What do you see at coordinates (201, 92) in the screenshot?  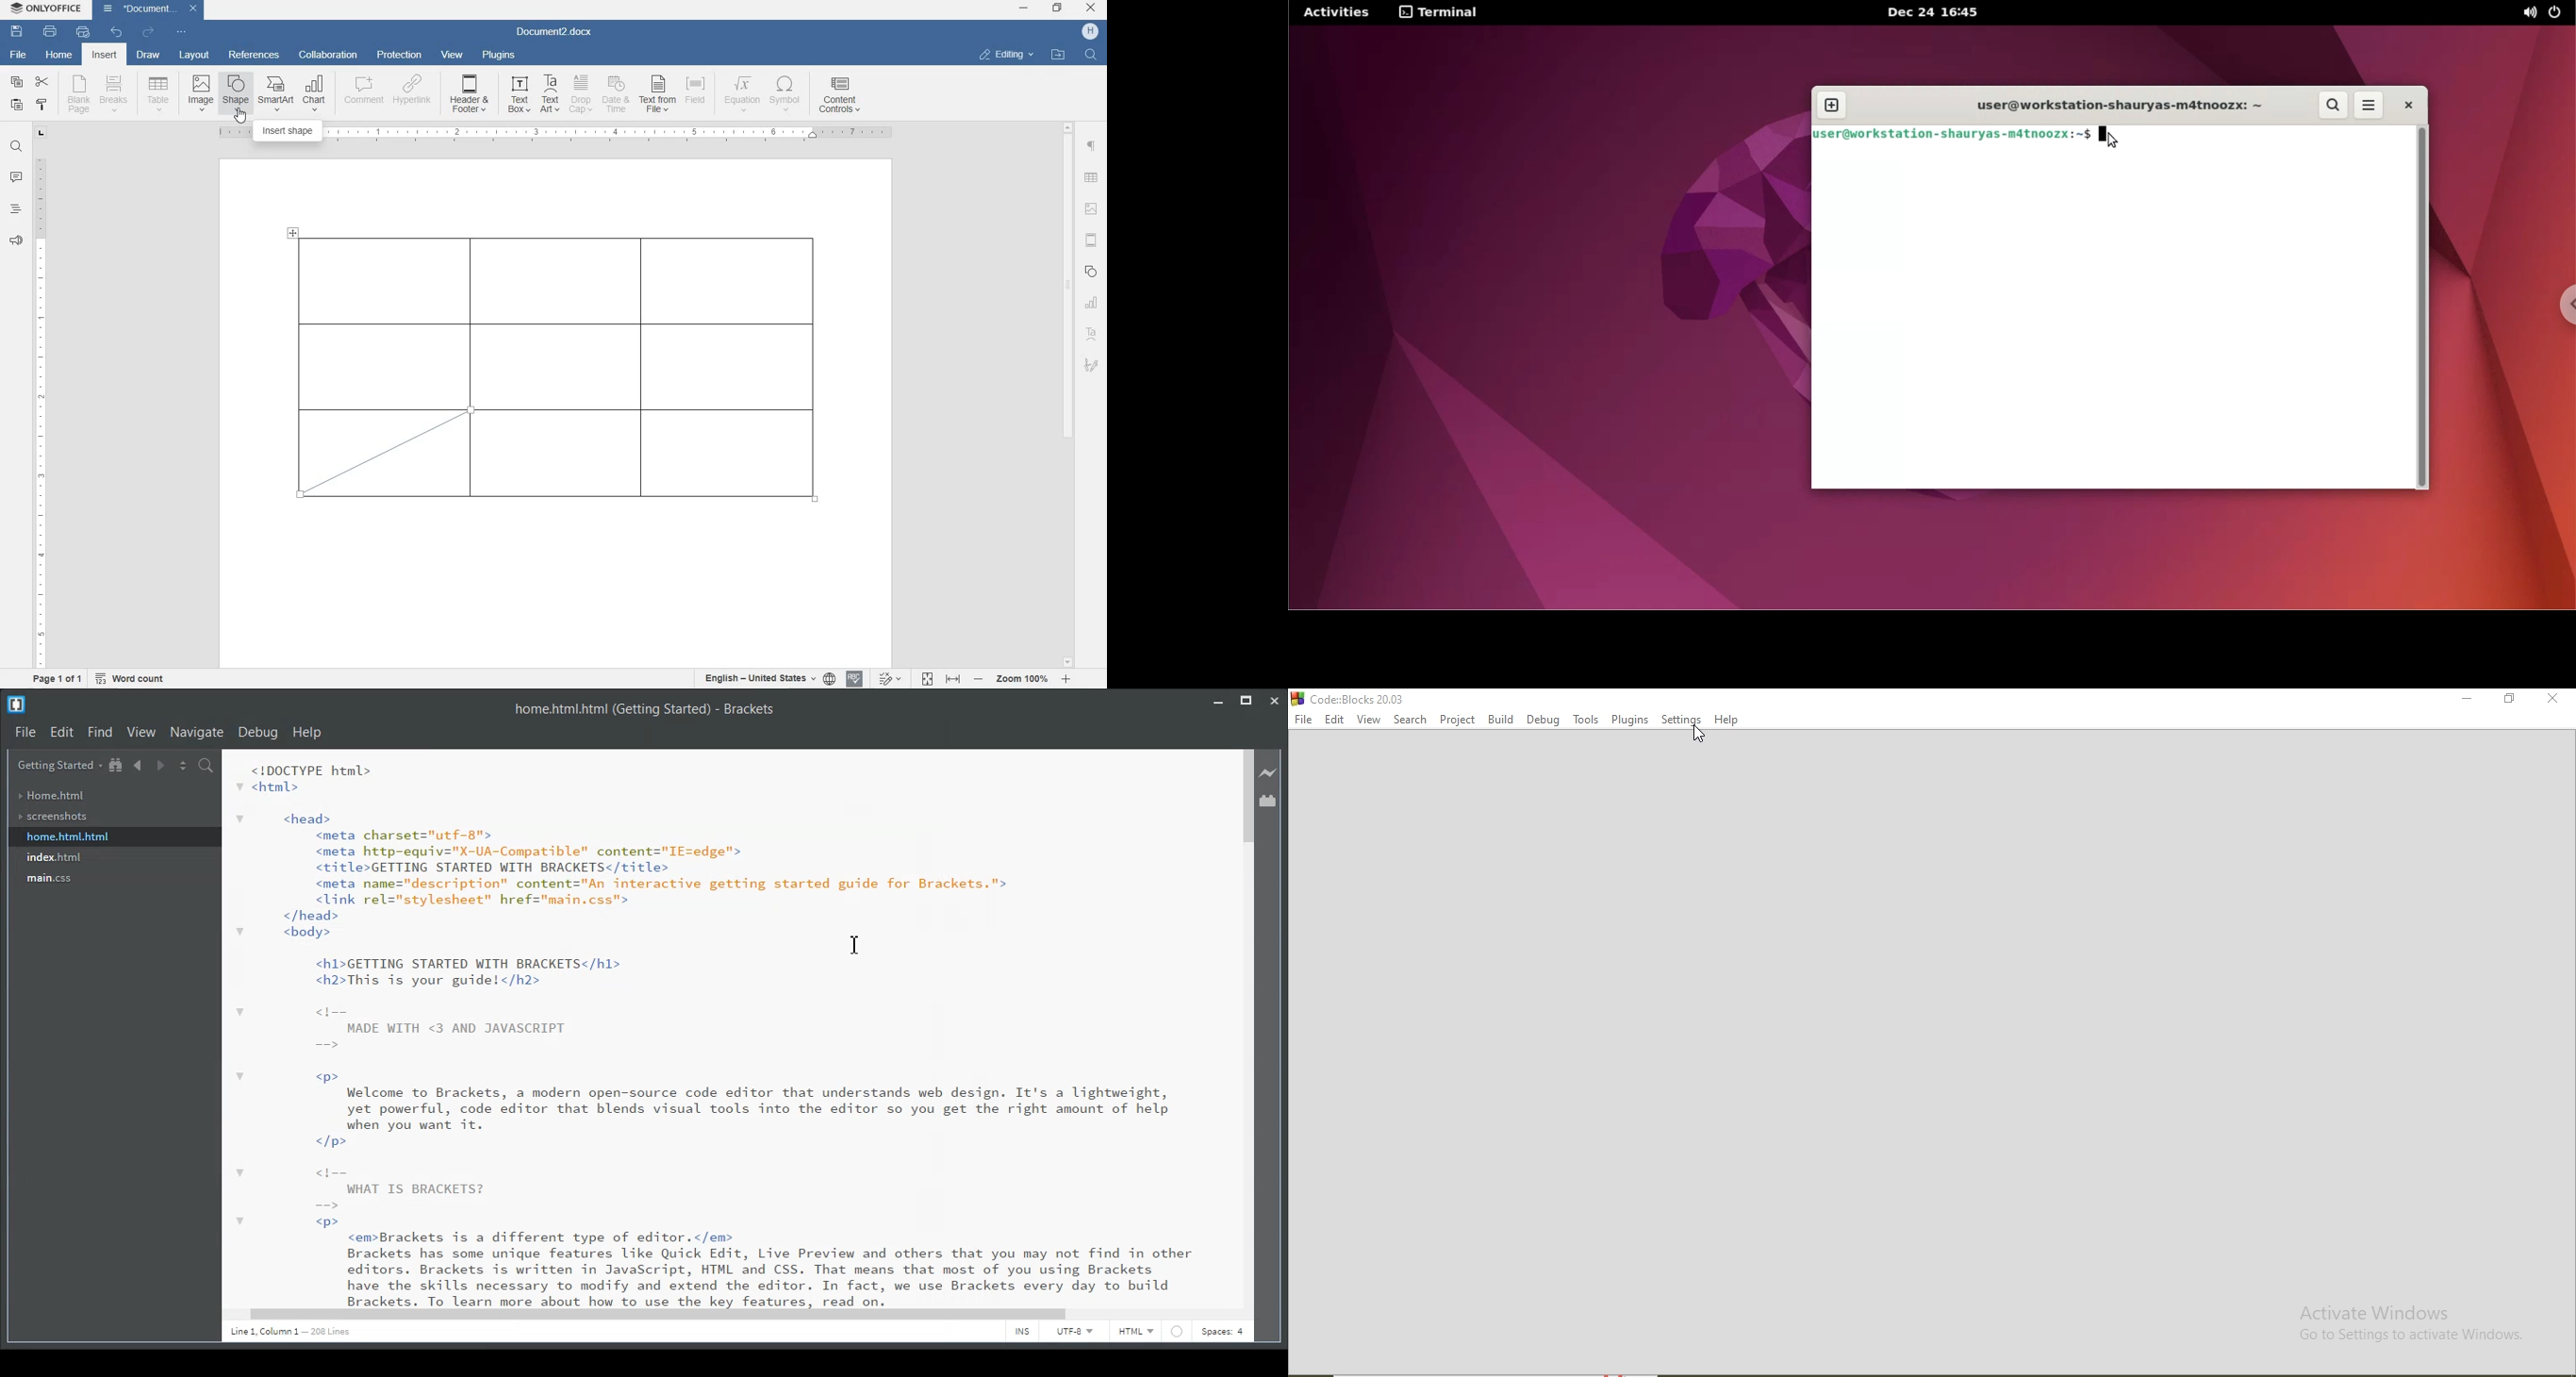 I see `insert image` at bounding box center [201, 92].